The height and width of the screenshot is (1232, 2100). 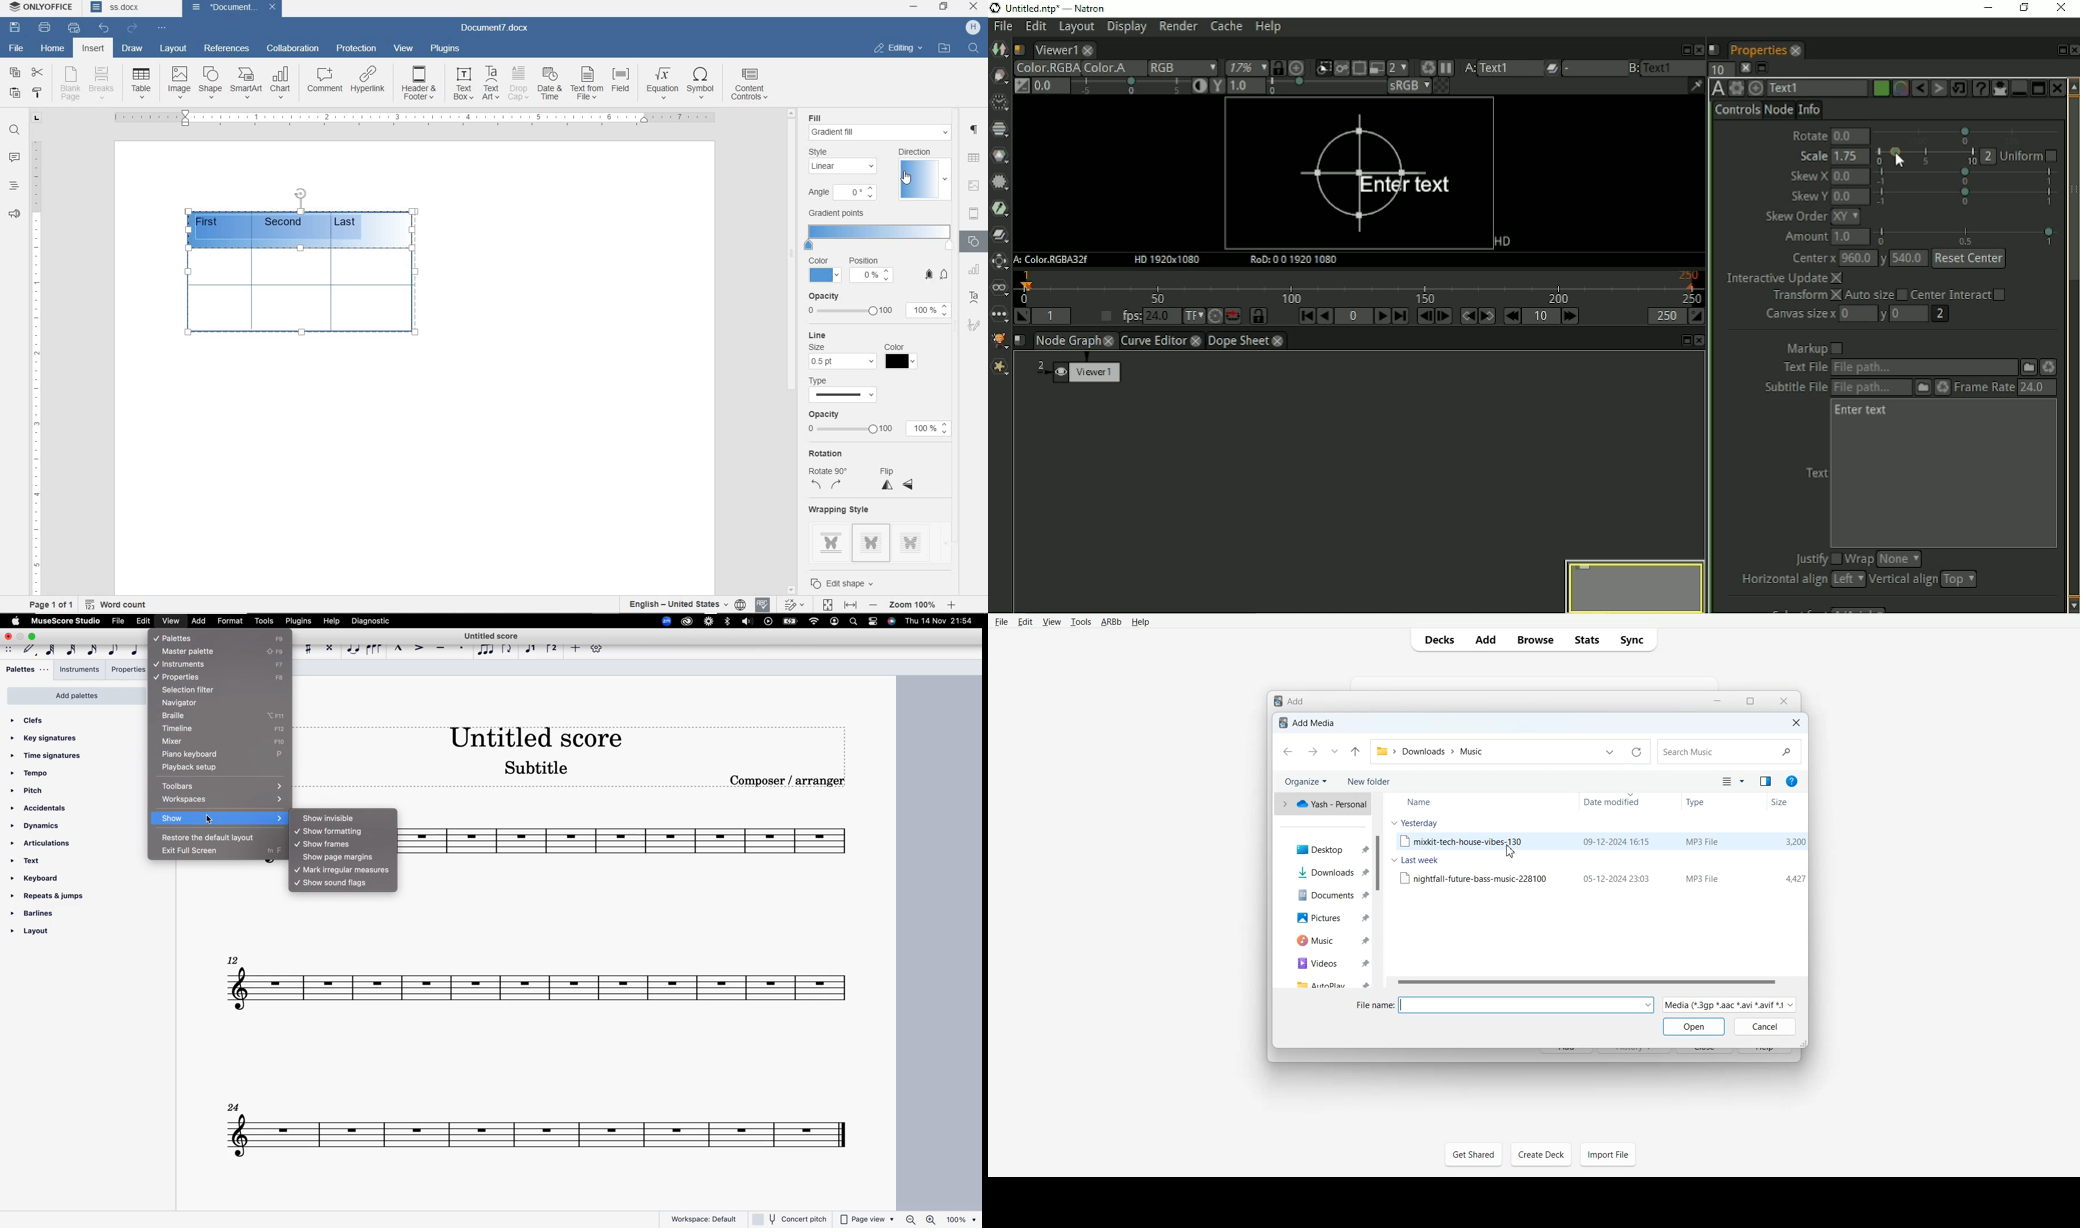 I want to click on record, so click(x=770, y=624).